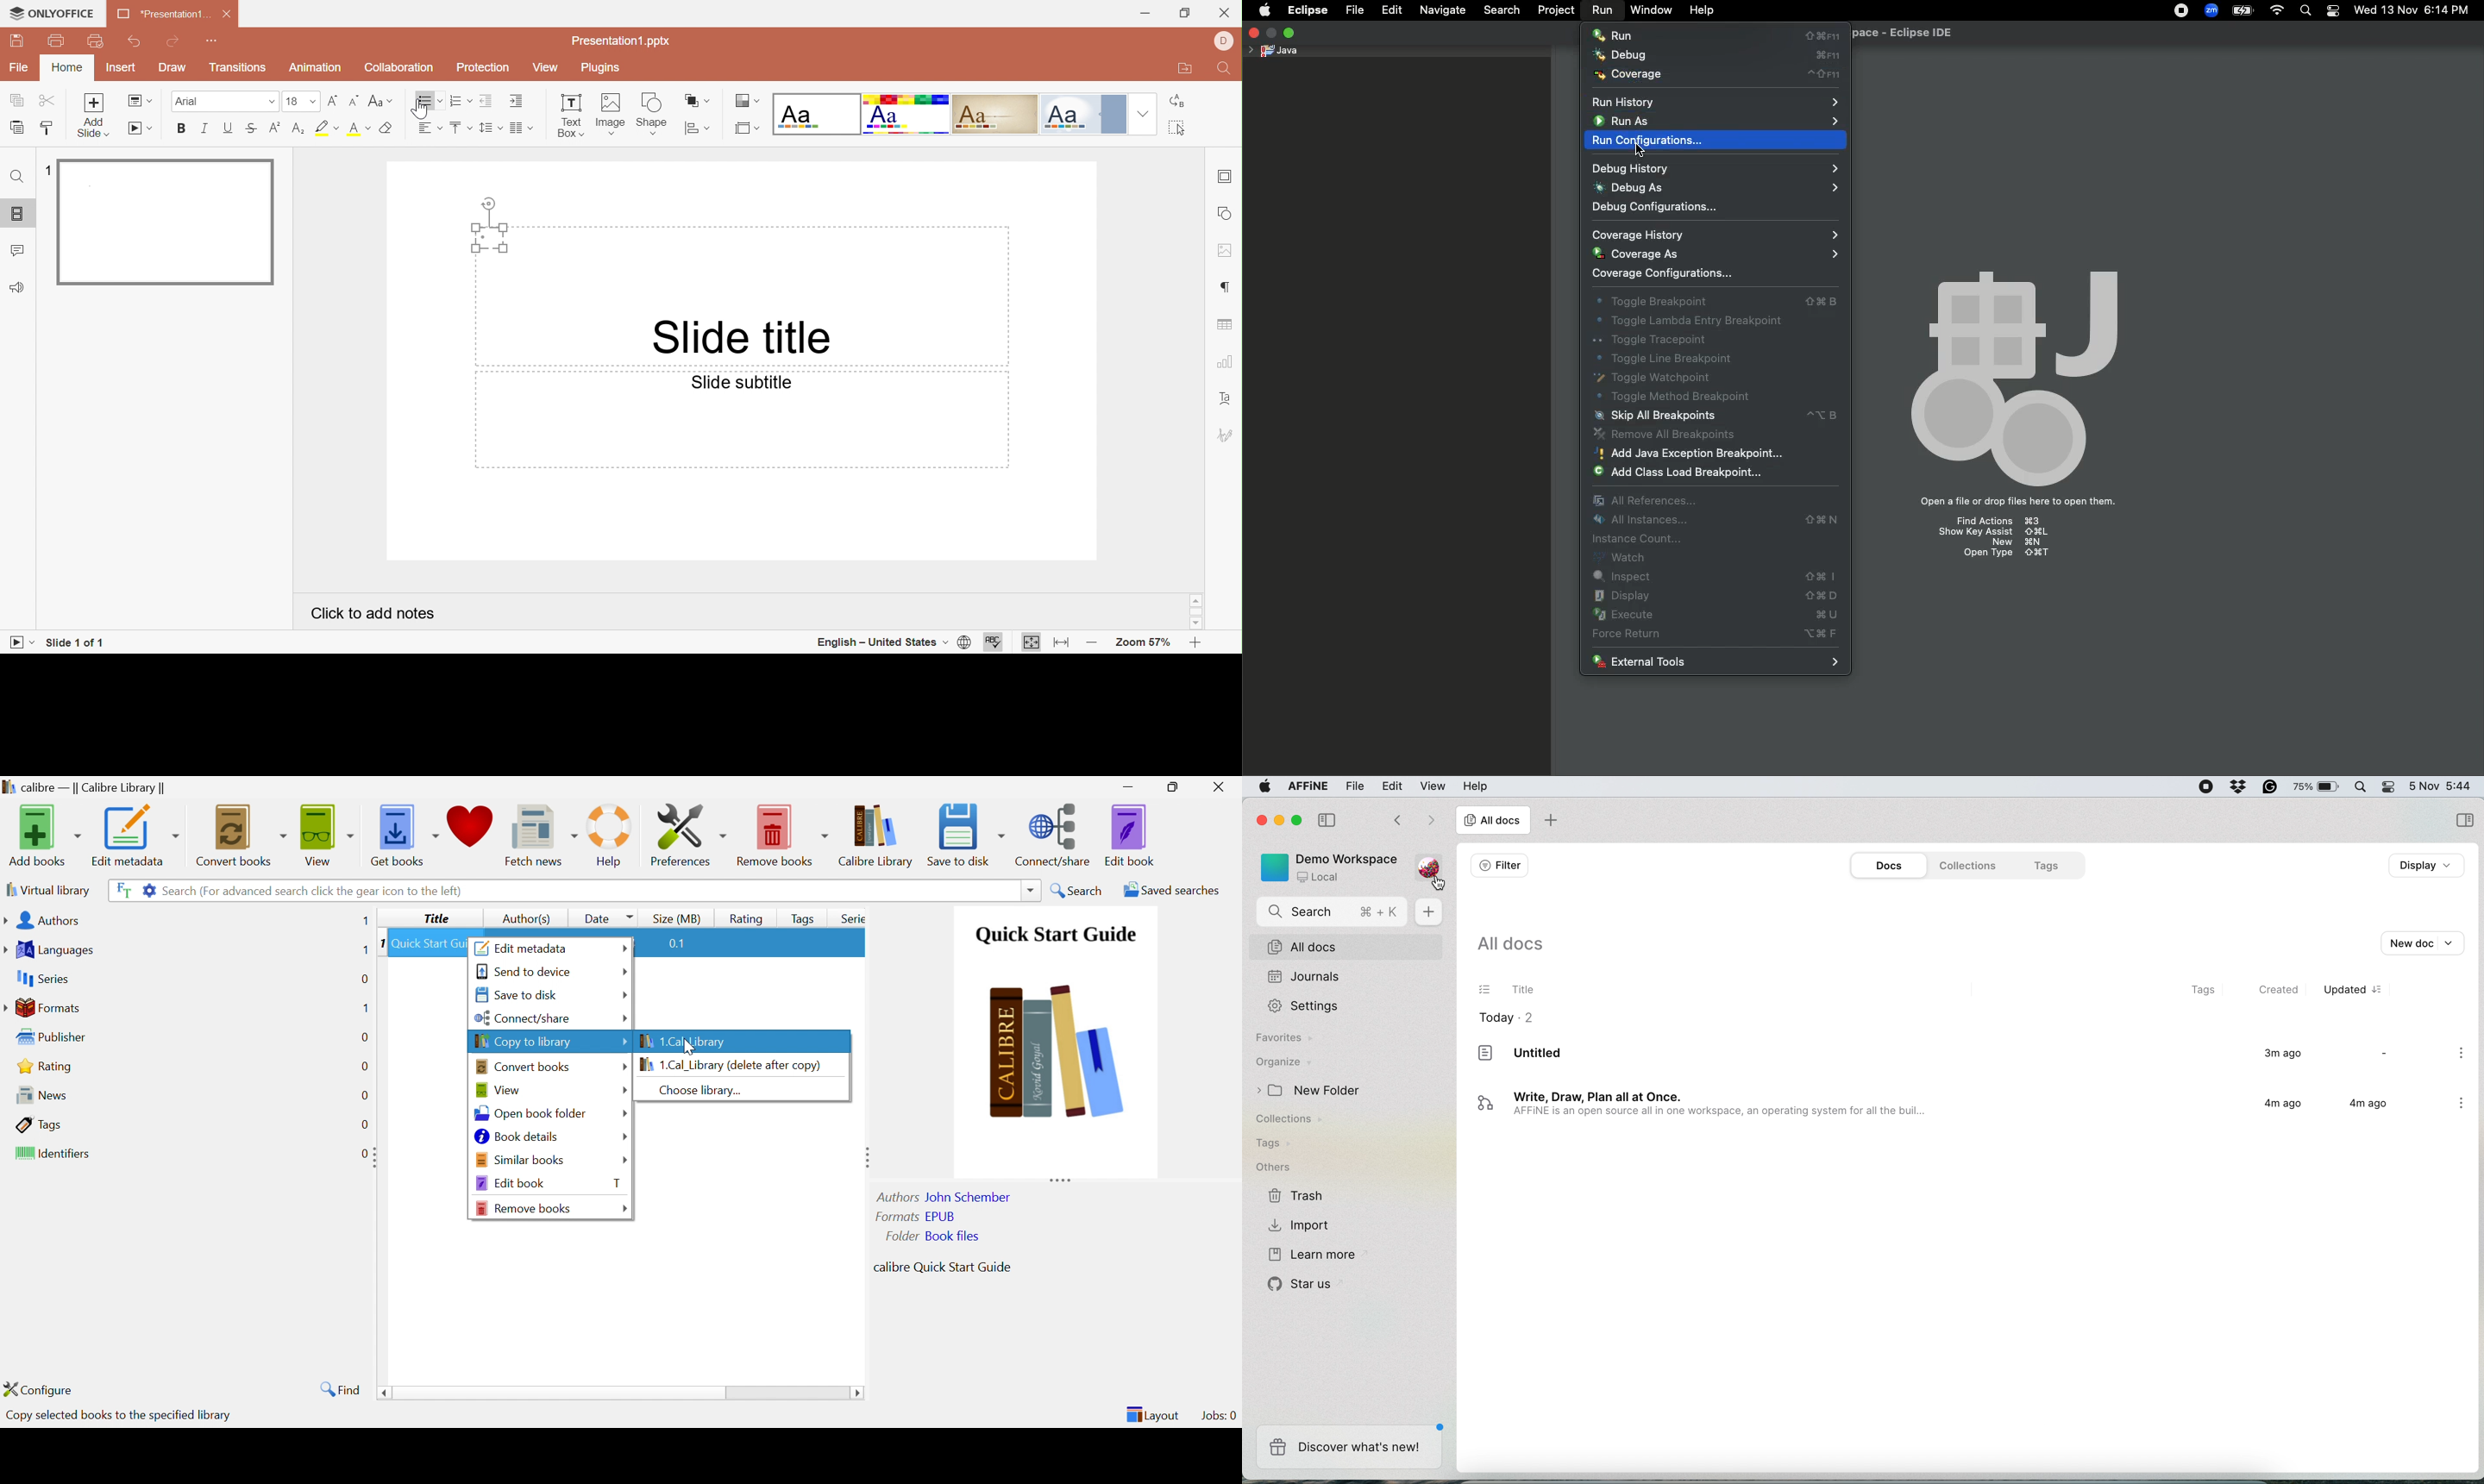 This screenshot has width=2492, height=1484. Describe the element at coordinates (1227, 42) in the screenshot. I see `DELL` at that location.